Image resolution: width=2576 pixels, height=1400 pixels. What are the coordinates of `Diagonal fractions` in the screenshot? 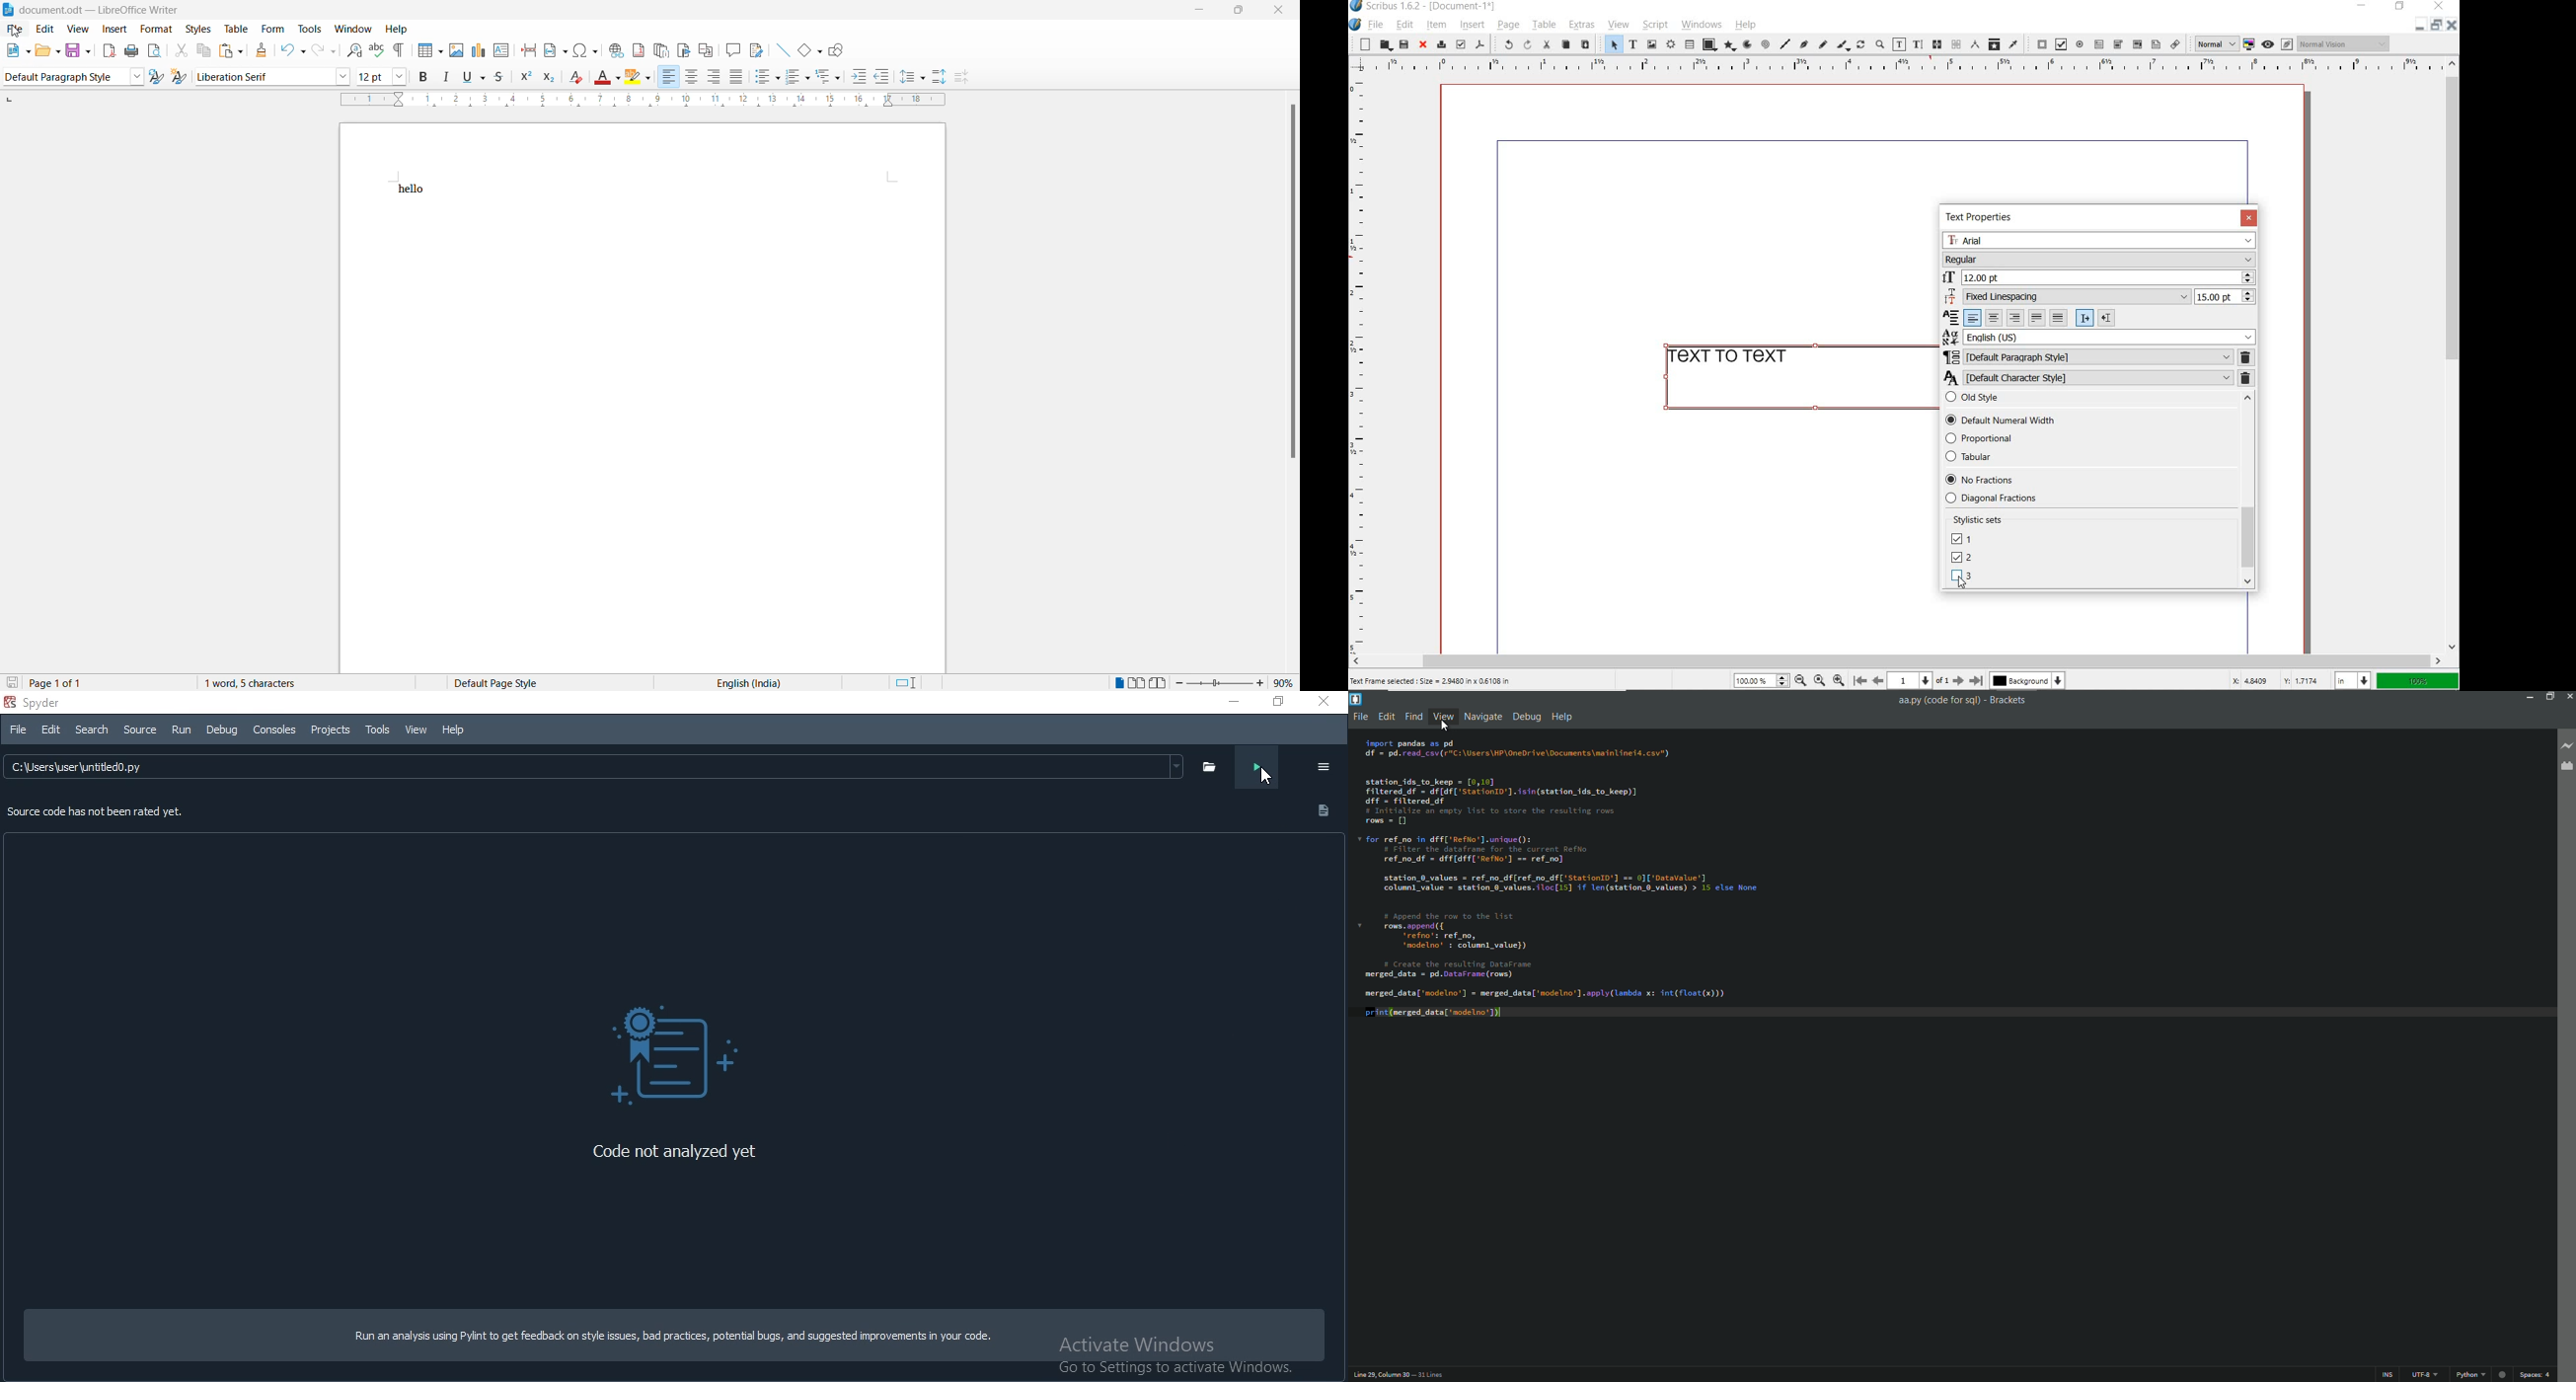 It's located at (2012, 498).